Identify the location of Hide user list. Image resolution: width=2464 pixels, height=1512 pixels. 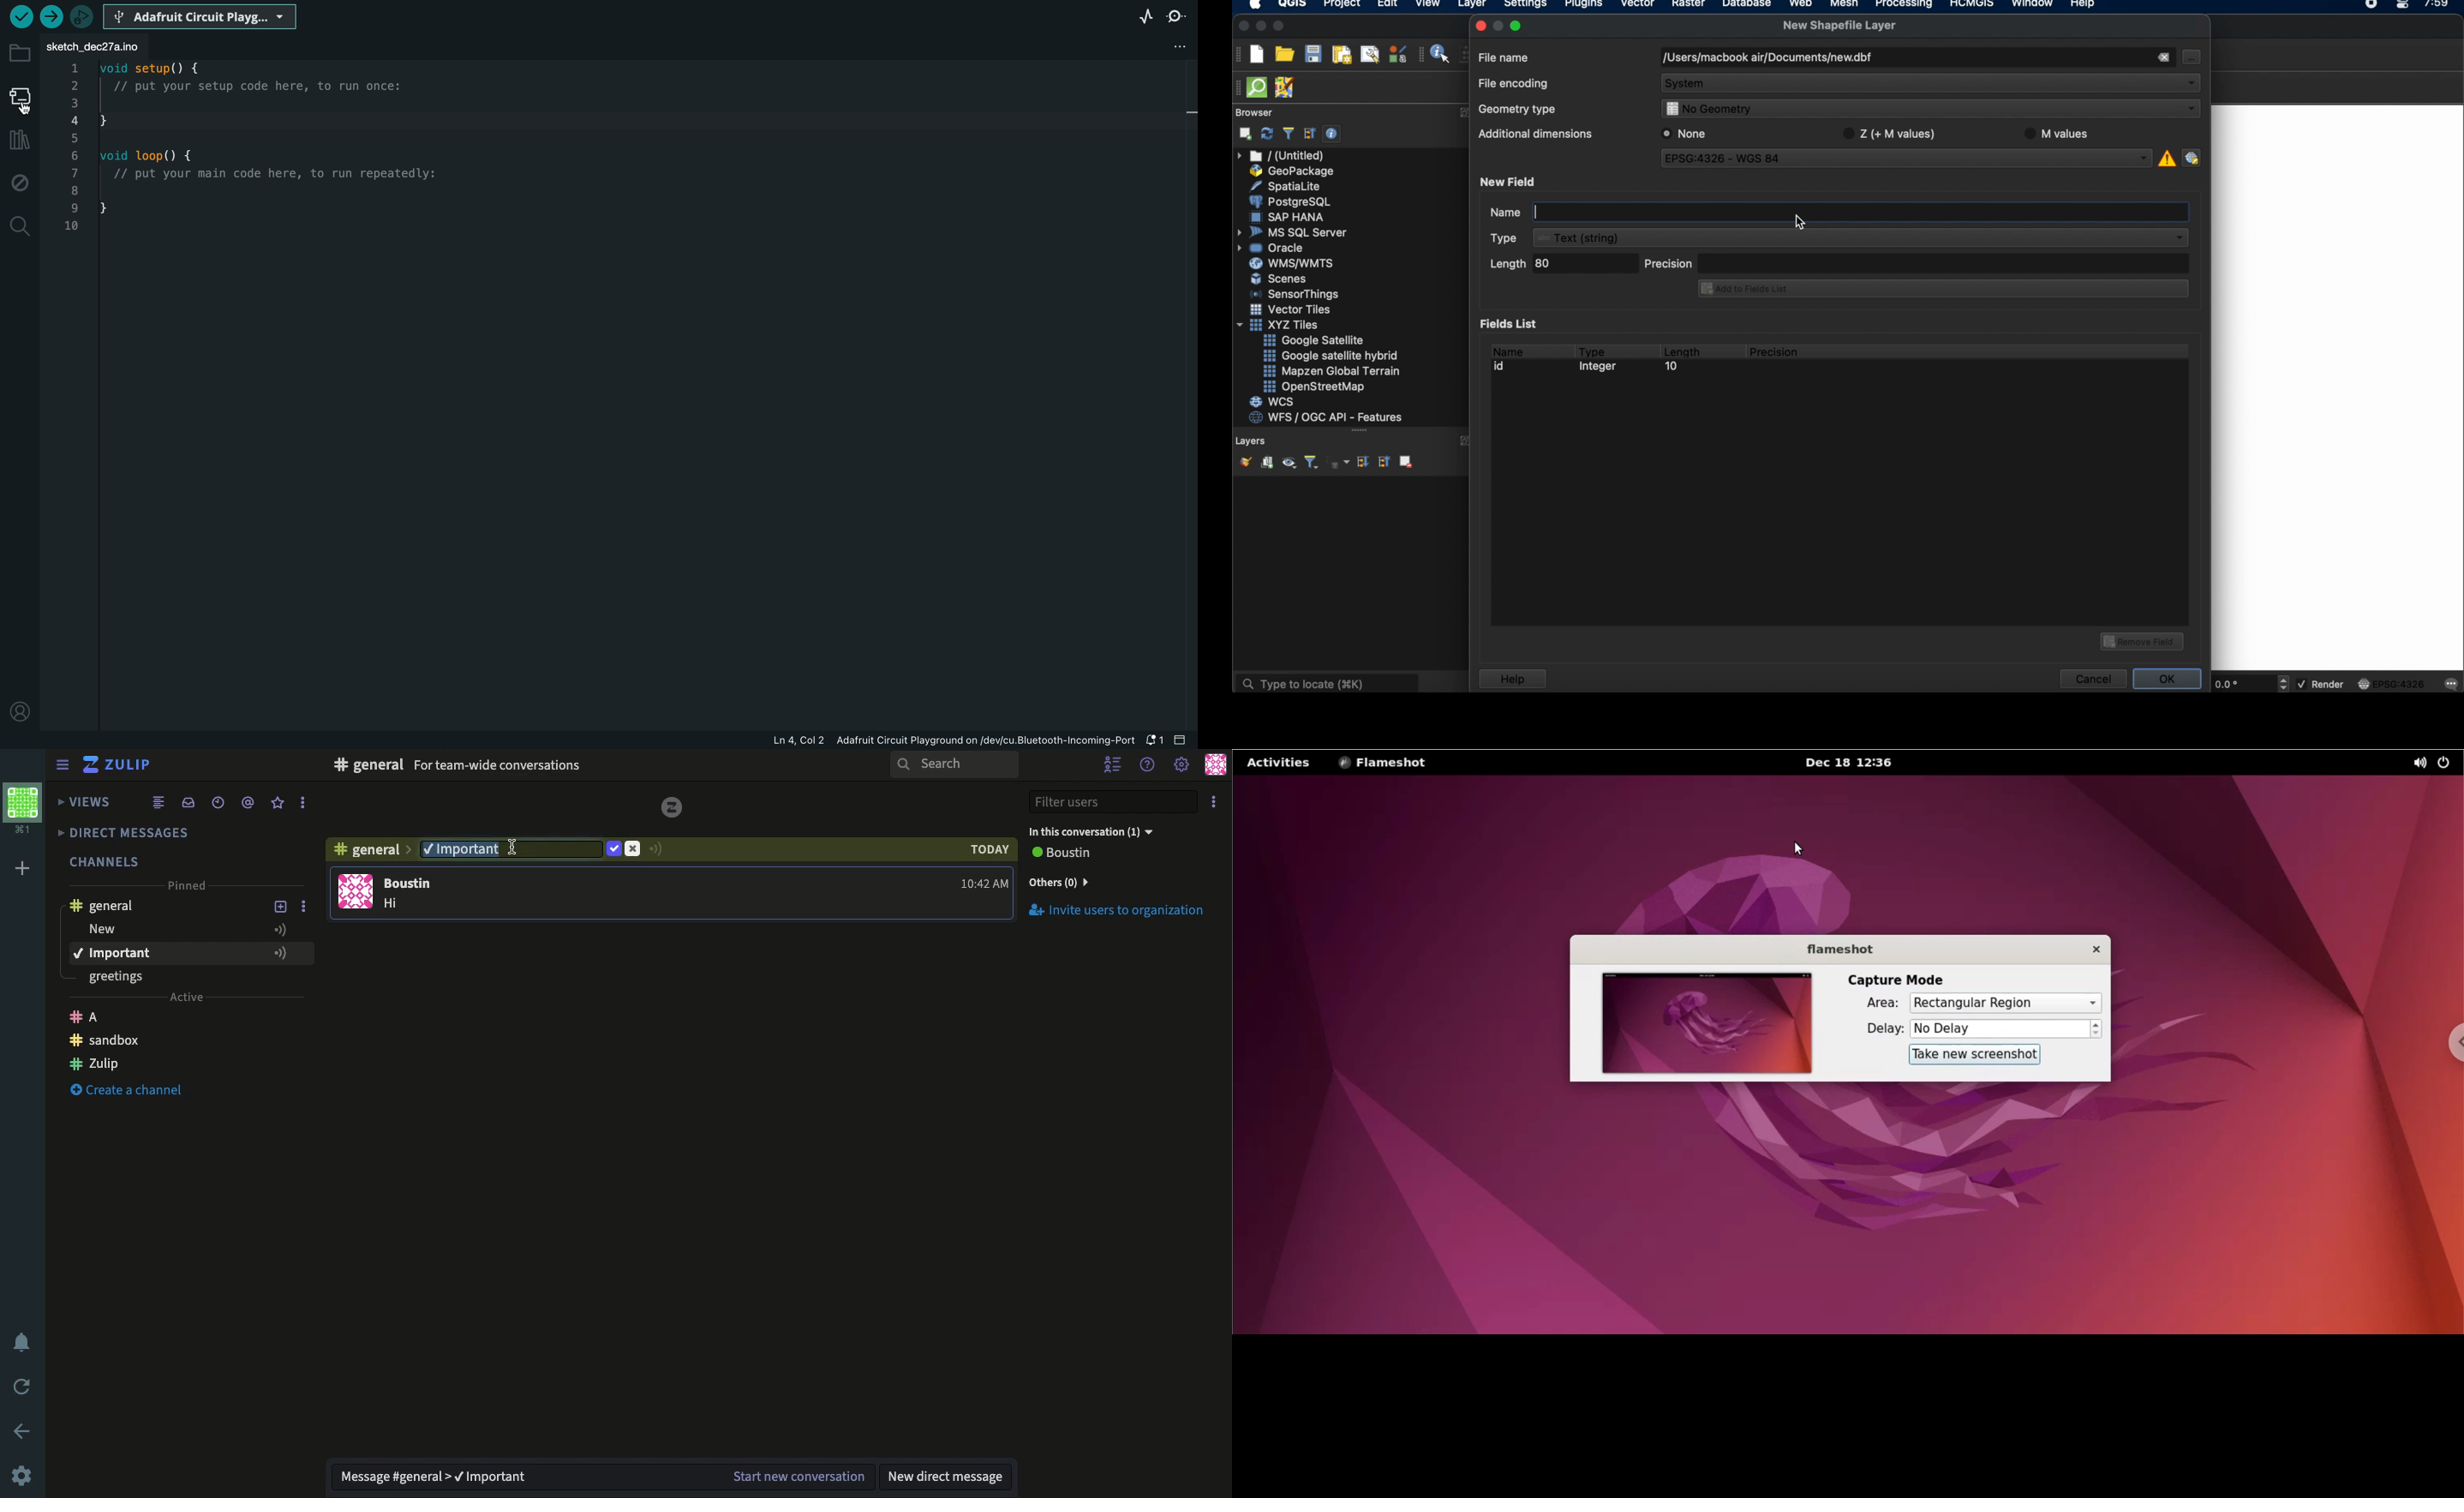
(1112, 764).